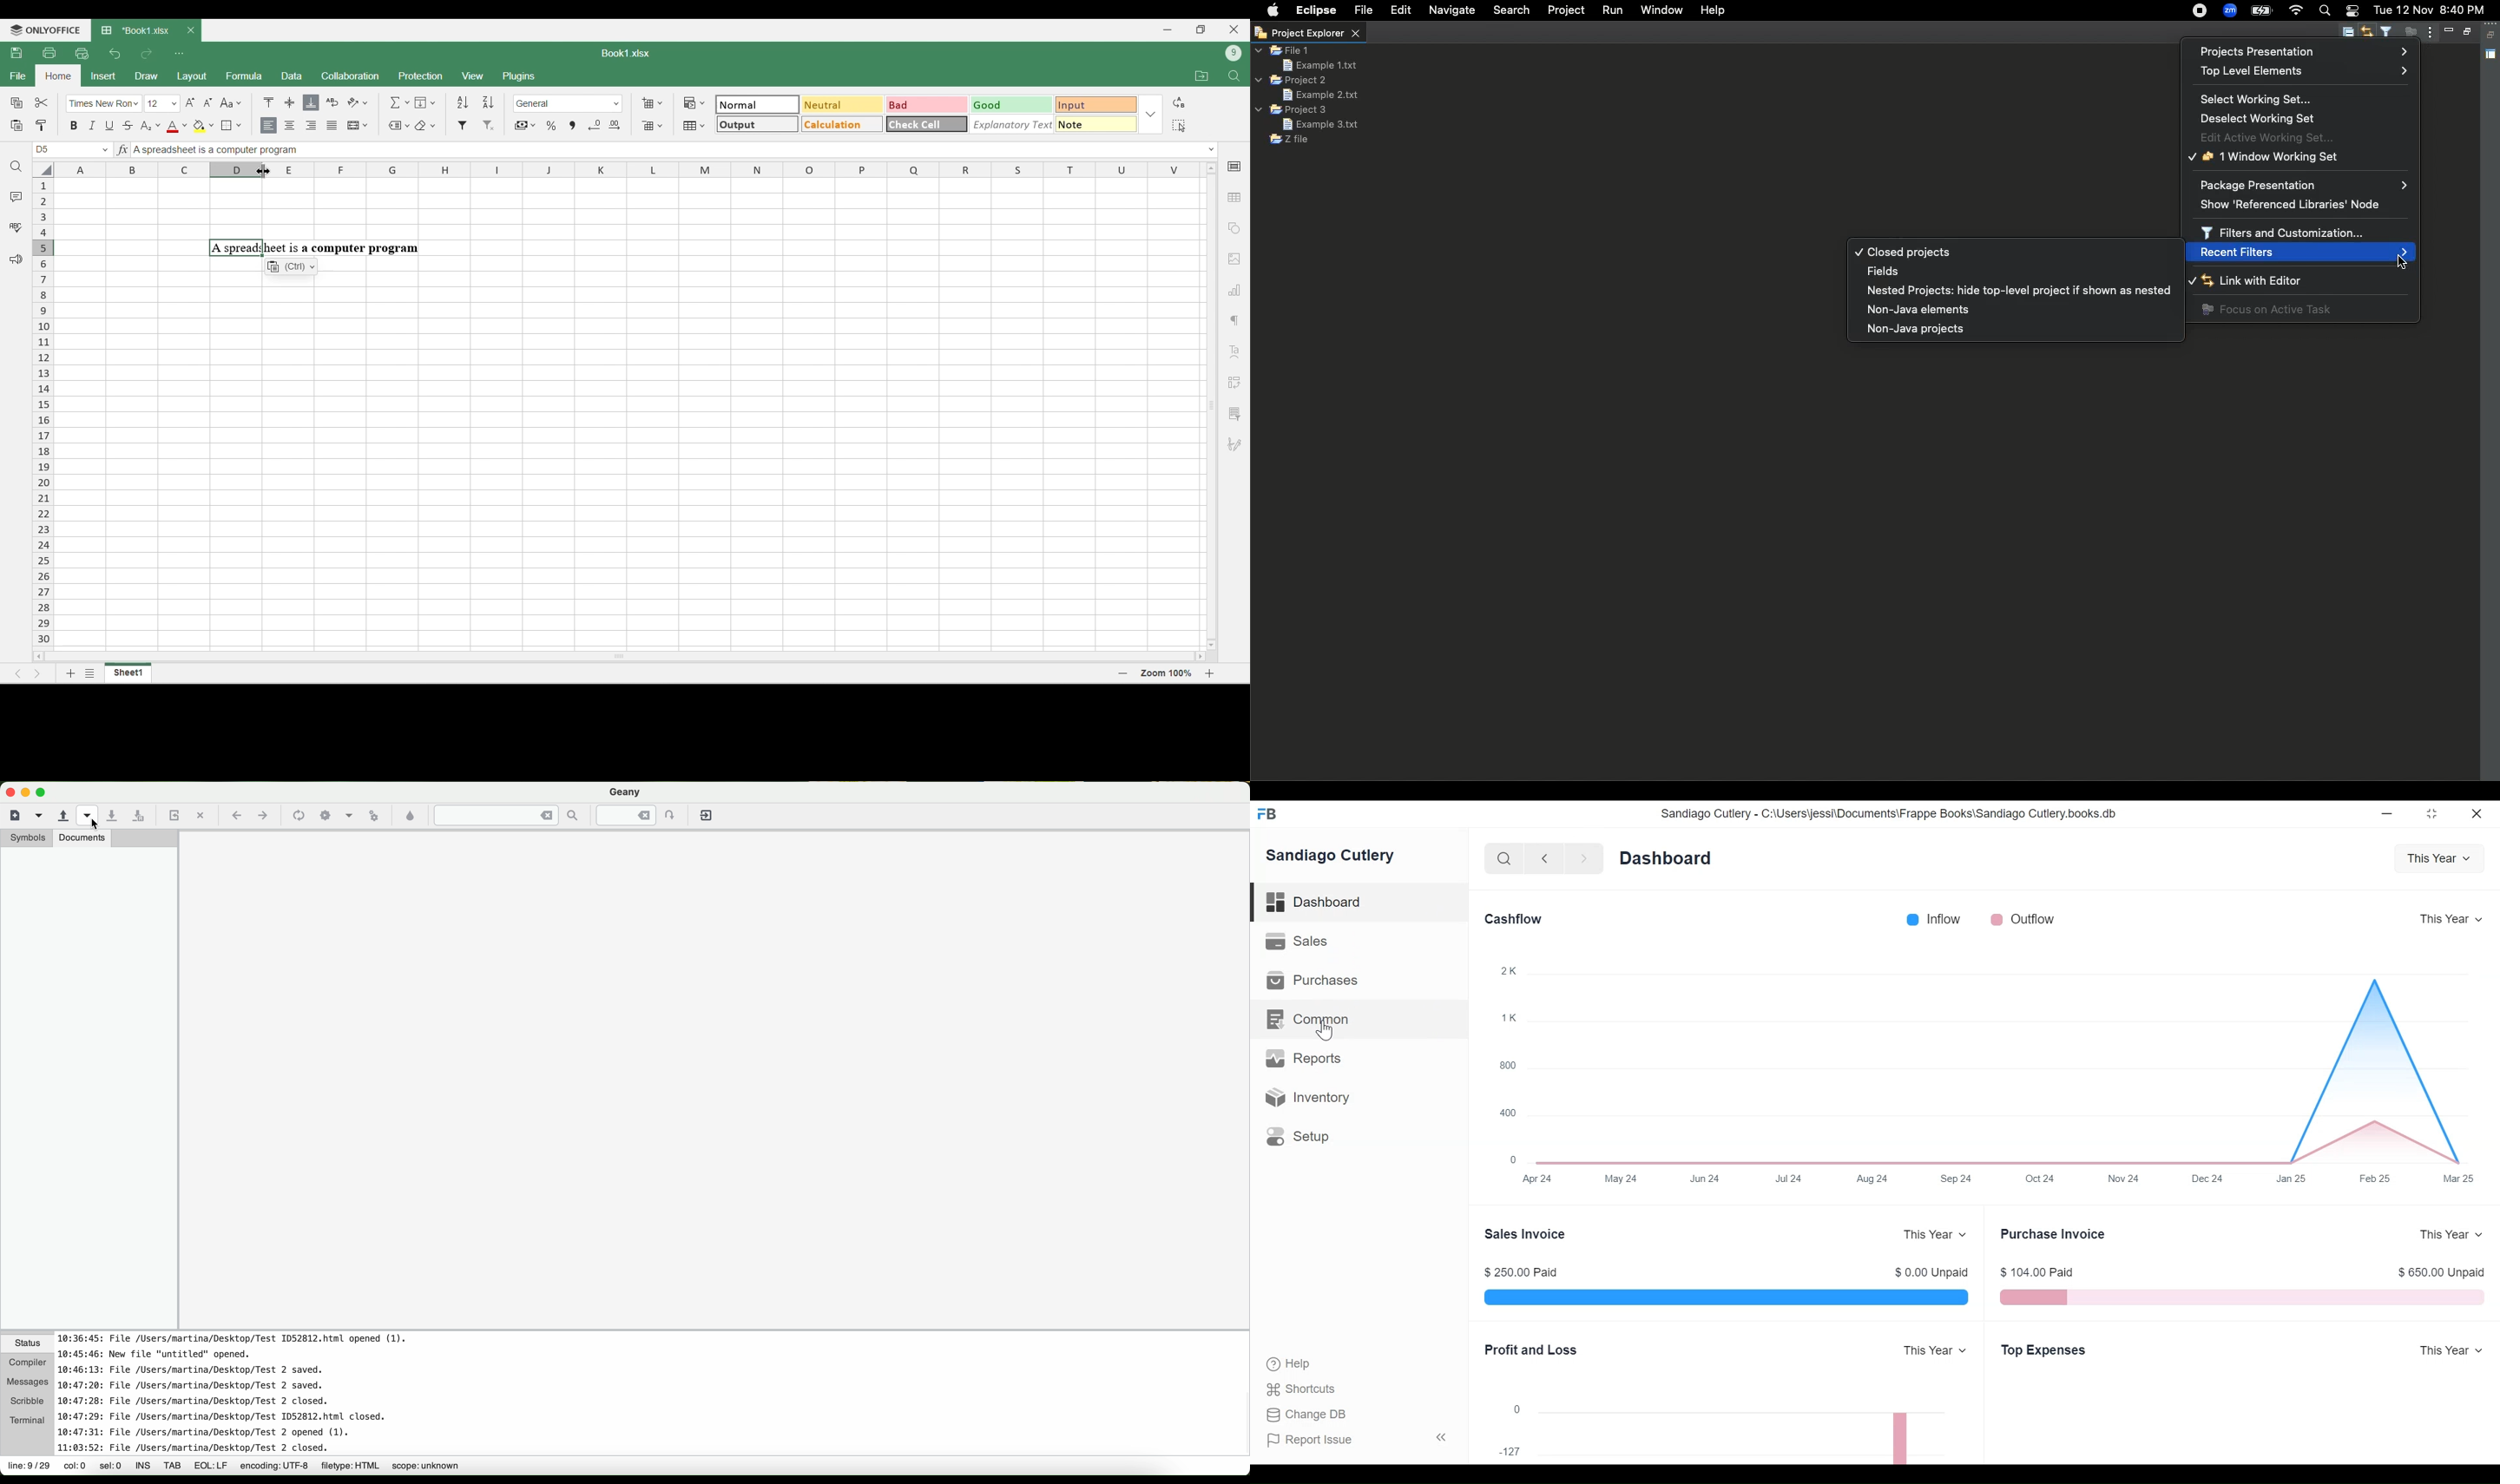  What do you see at coordinates (1166, 672) in the screenshot?
I see `Zoom 100%` at bounding box center [1166, 672].